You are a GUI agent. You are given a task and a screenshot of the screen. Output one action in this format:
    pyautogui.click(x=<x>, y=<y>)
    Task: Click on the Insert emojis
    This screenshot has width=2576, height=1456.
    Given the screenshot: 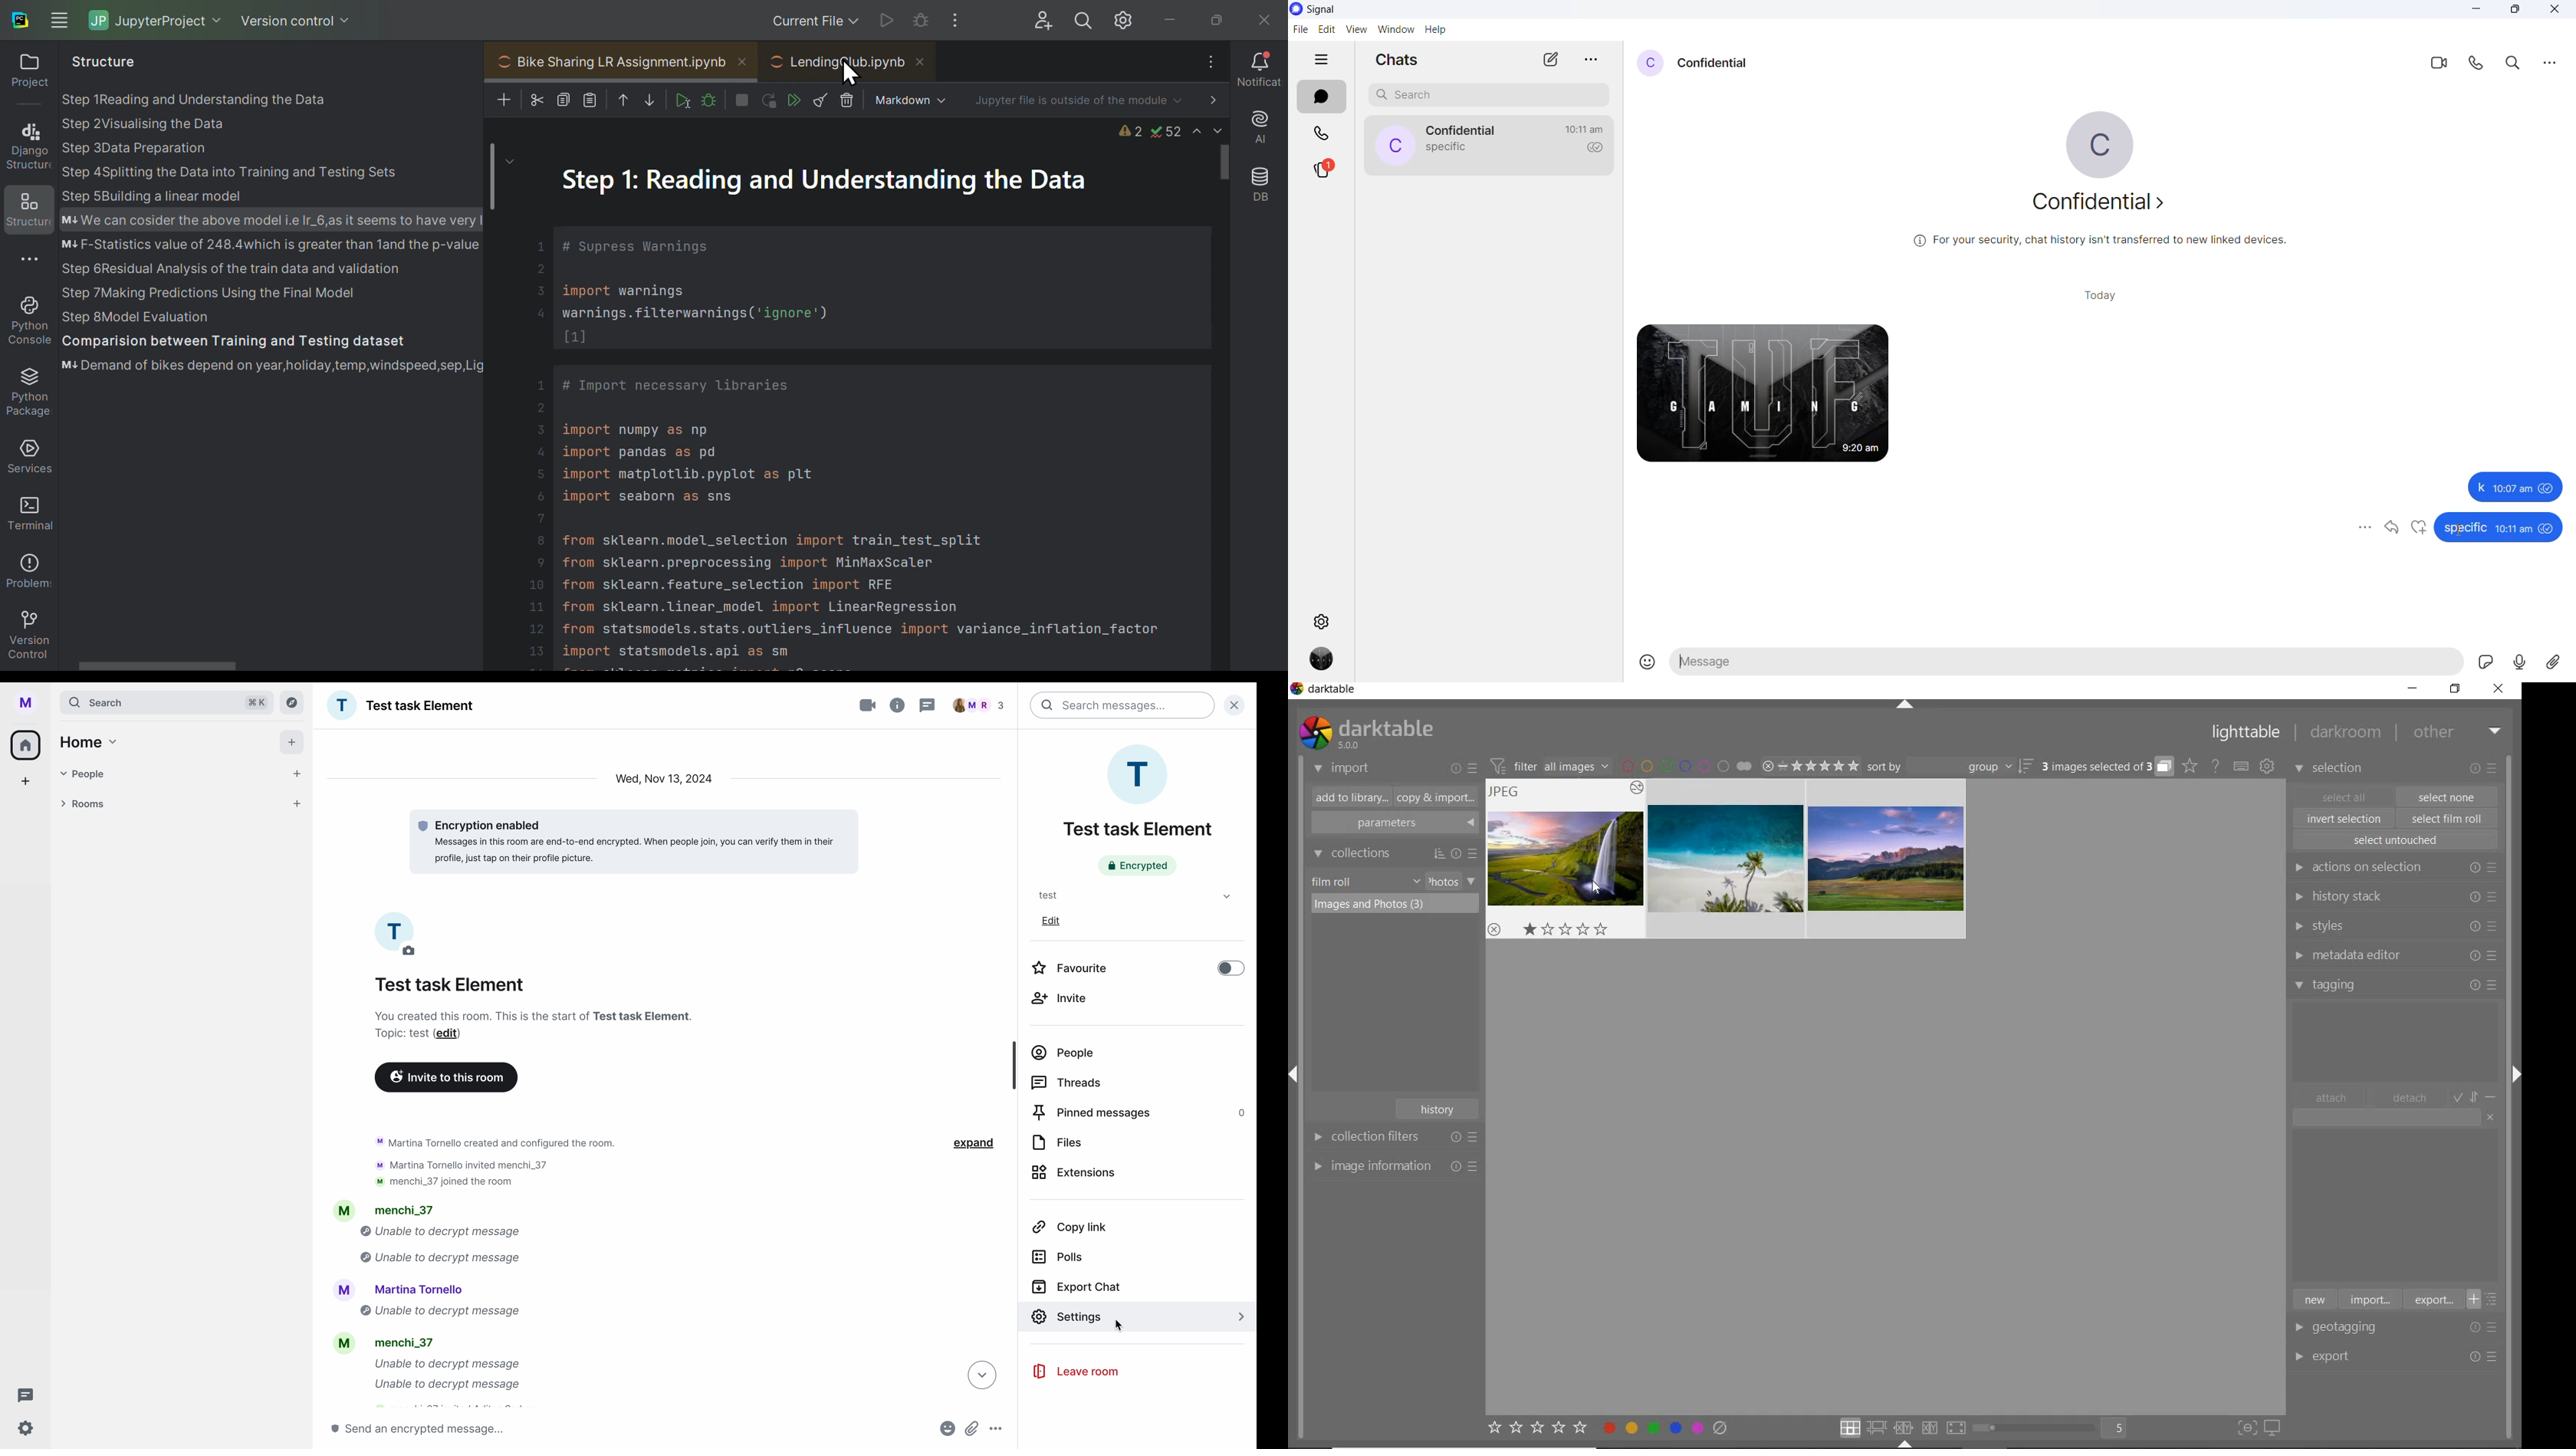 What is the action you would take?
    pyautogui.click(x=1642, y=663)
    